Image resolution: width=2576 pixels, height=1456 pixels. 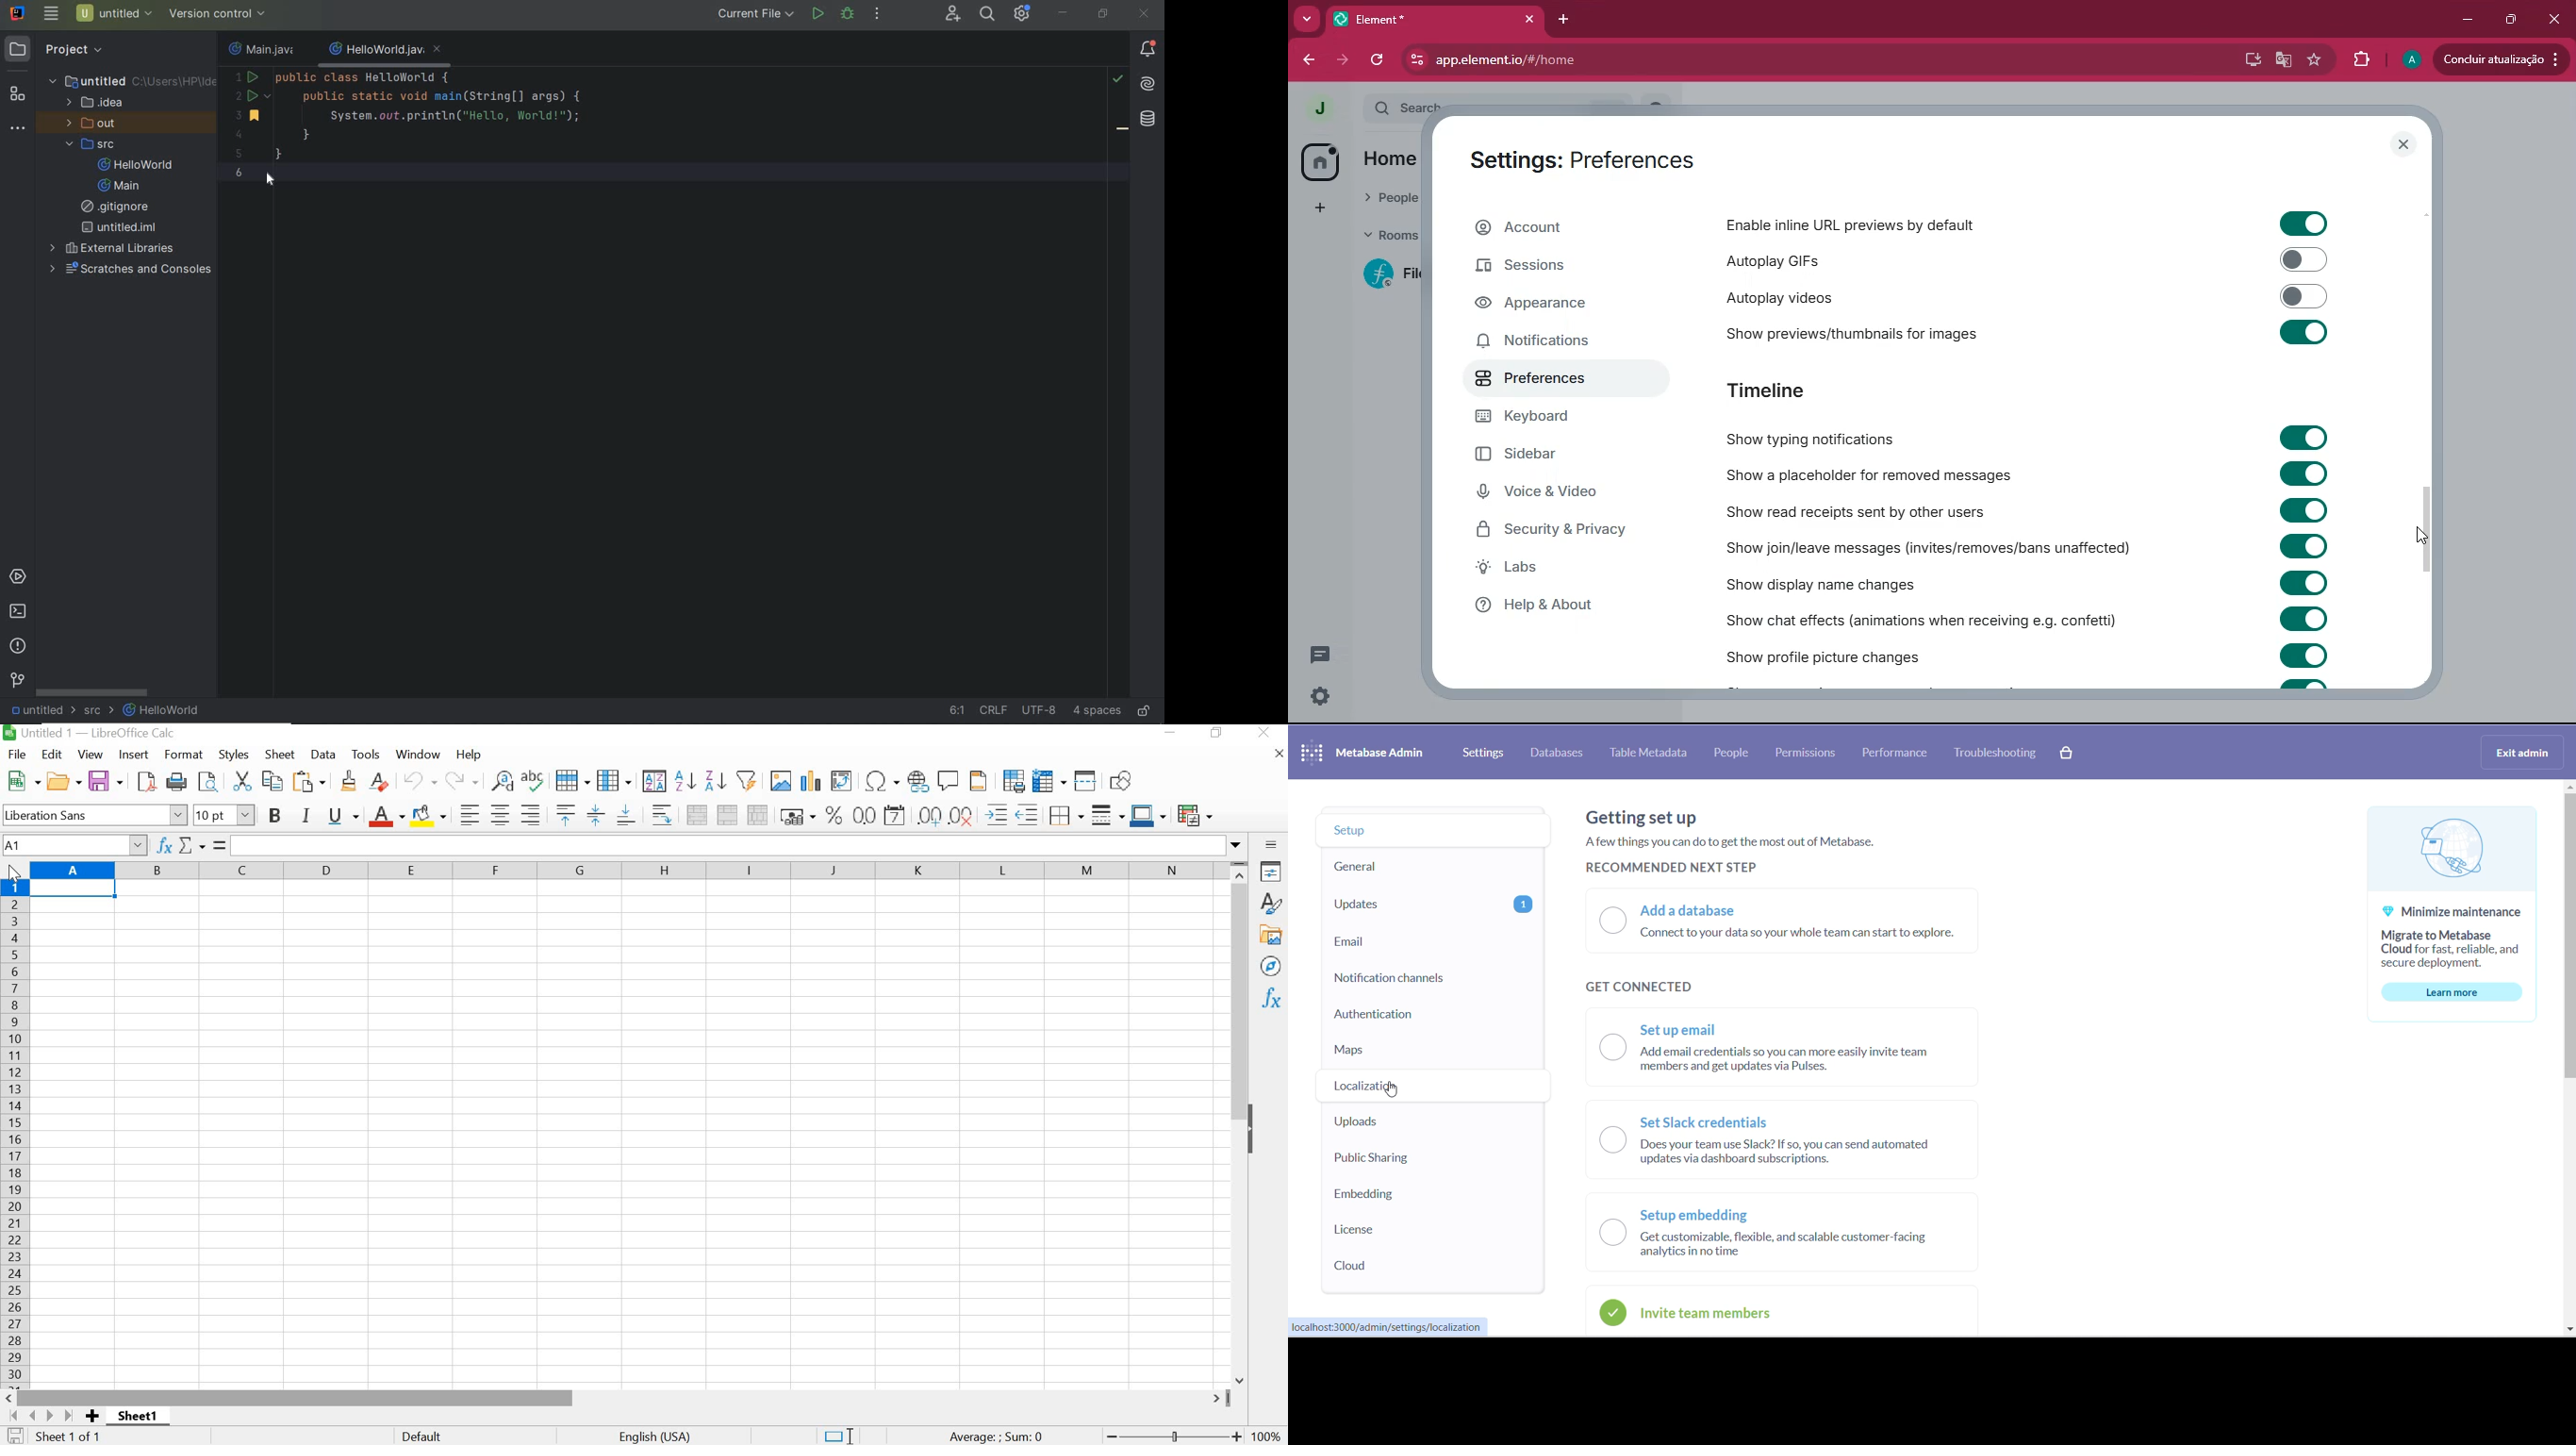 What do you see at coordinates (996, 812) in the screenshot?
I see `Increase Indent` at bounding box center [996, 812].